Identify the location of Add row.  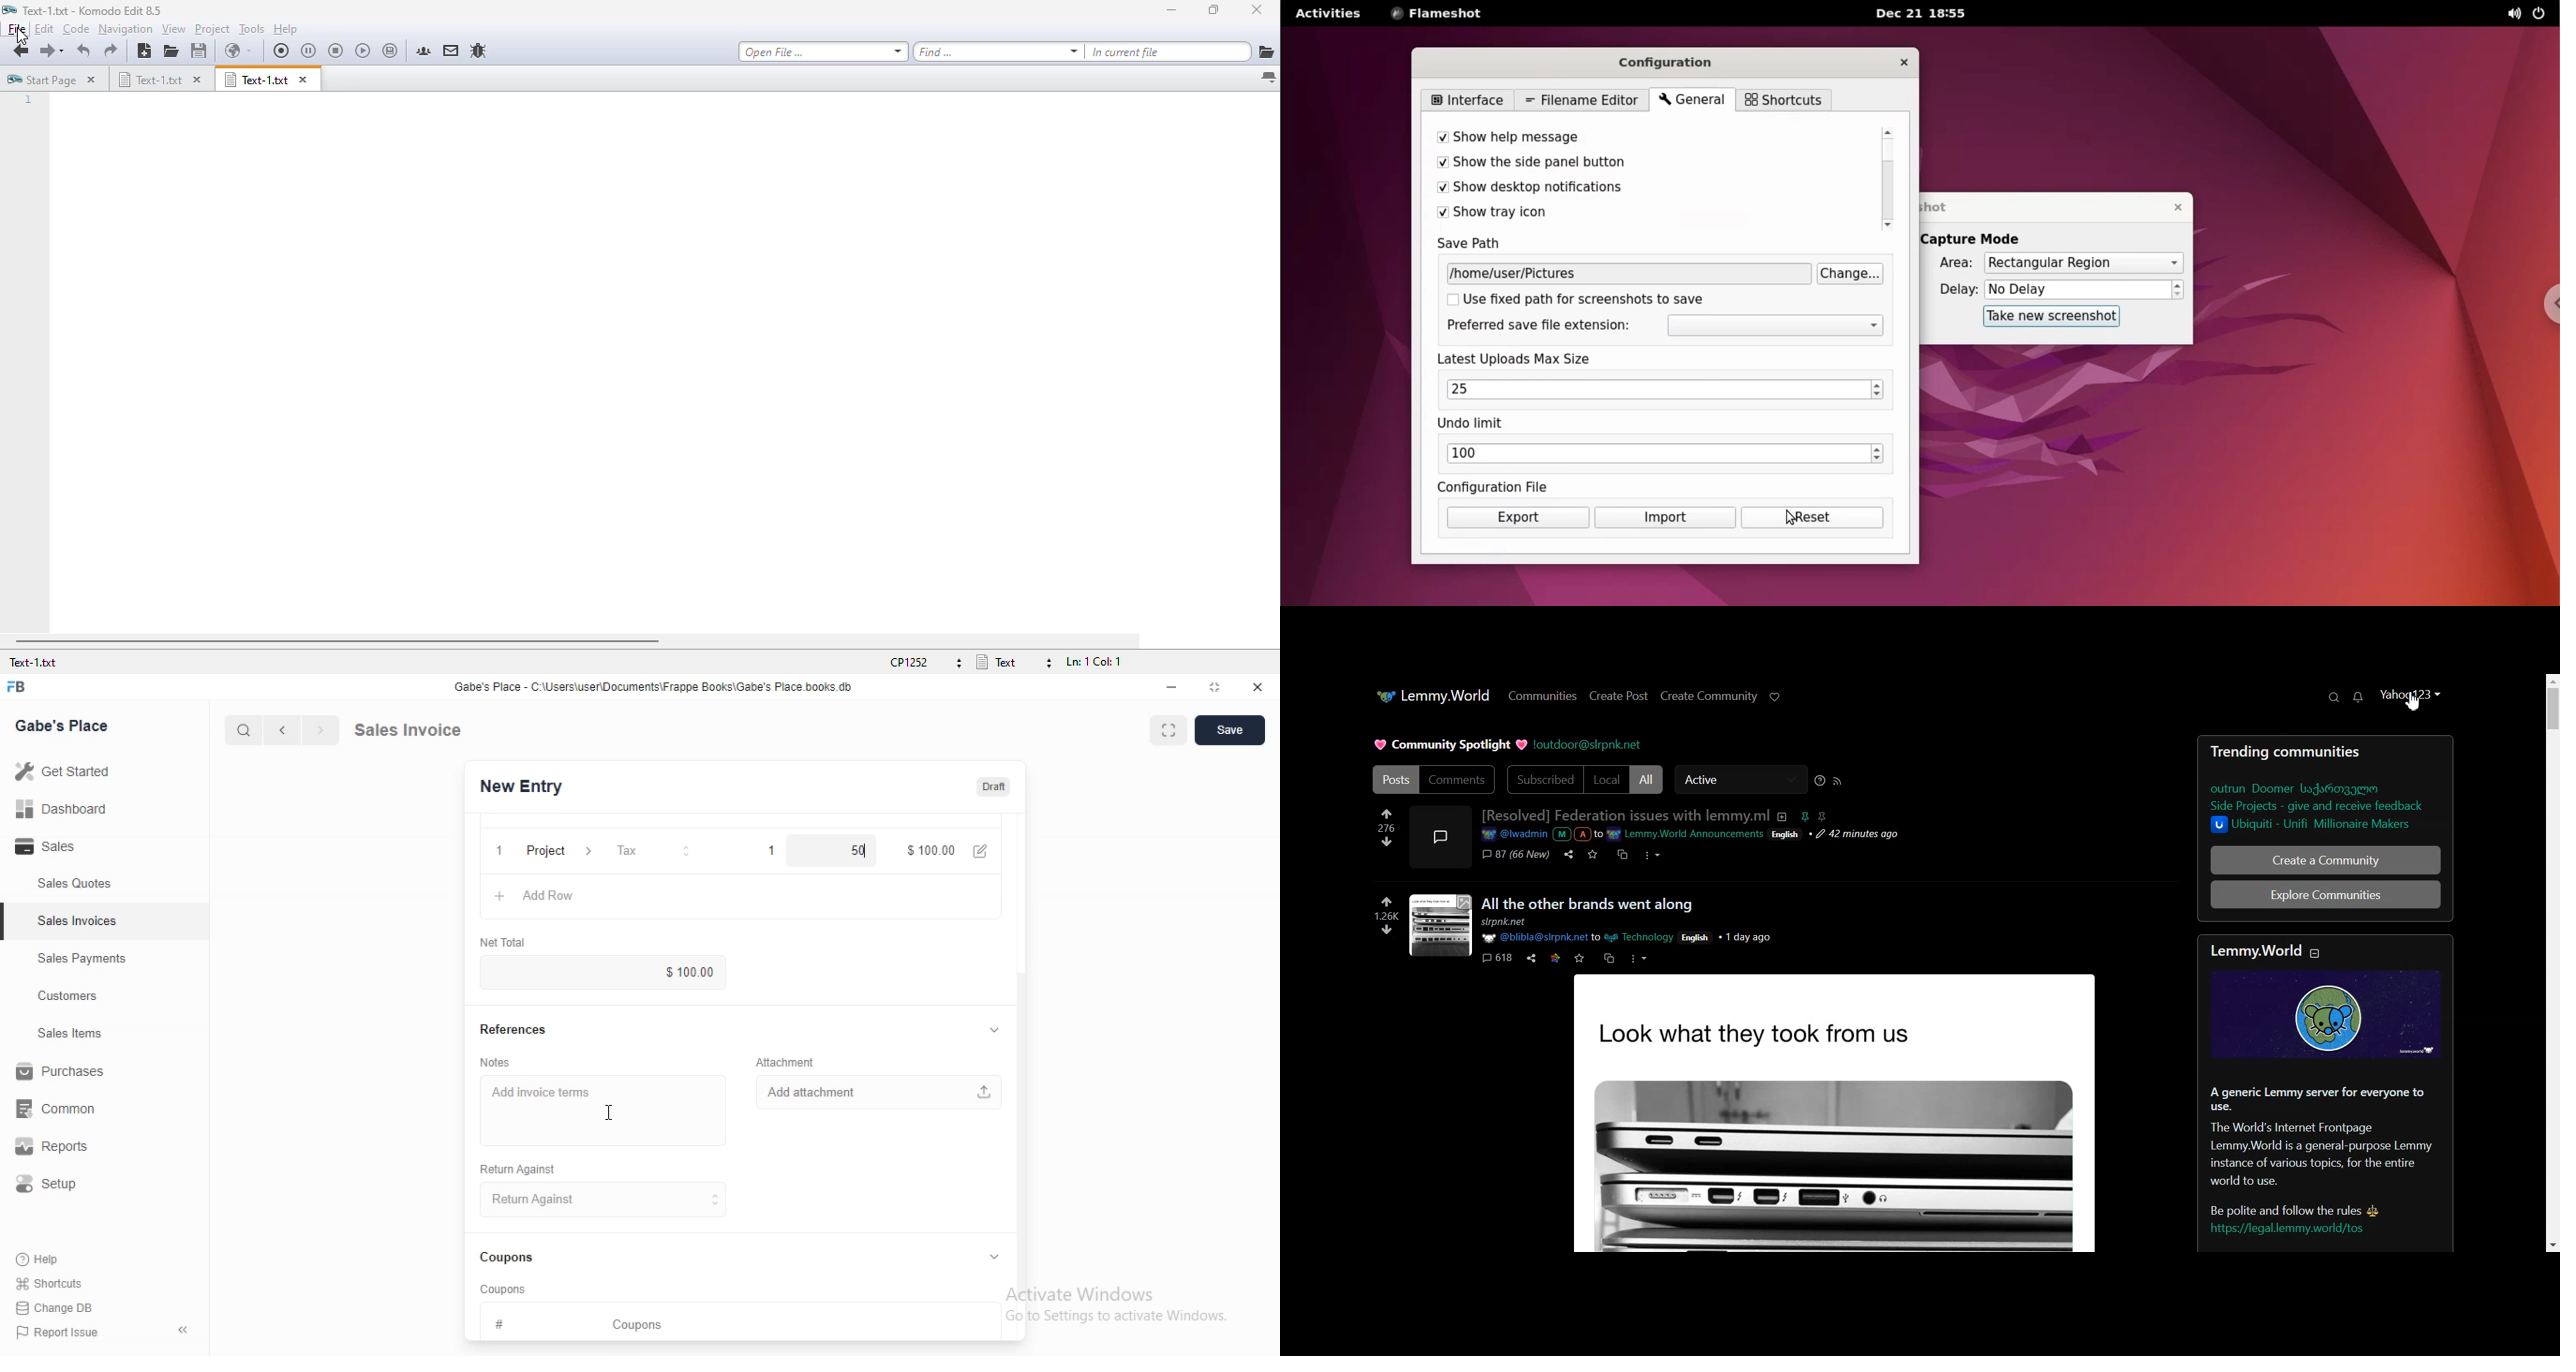
(555, 896).